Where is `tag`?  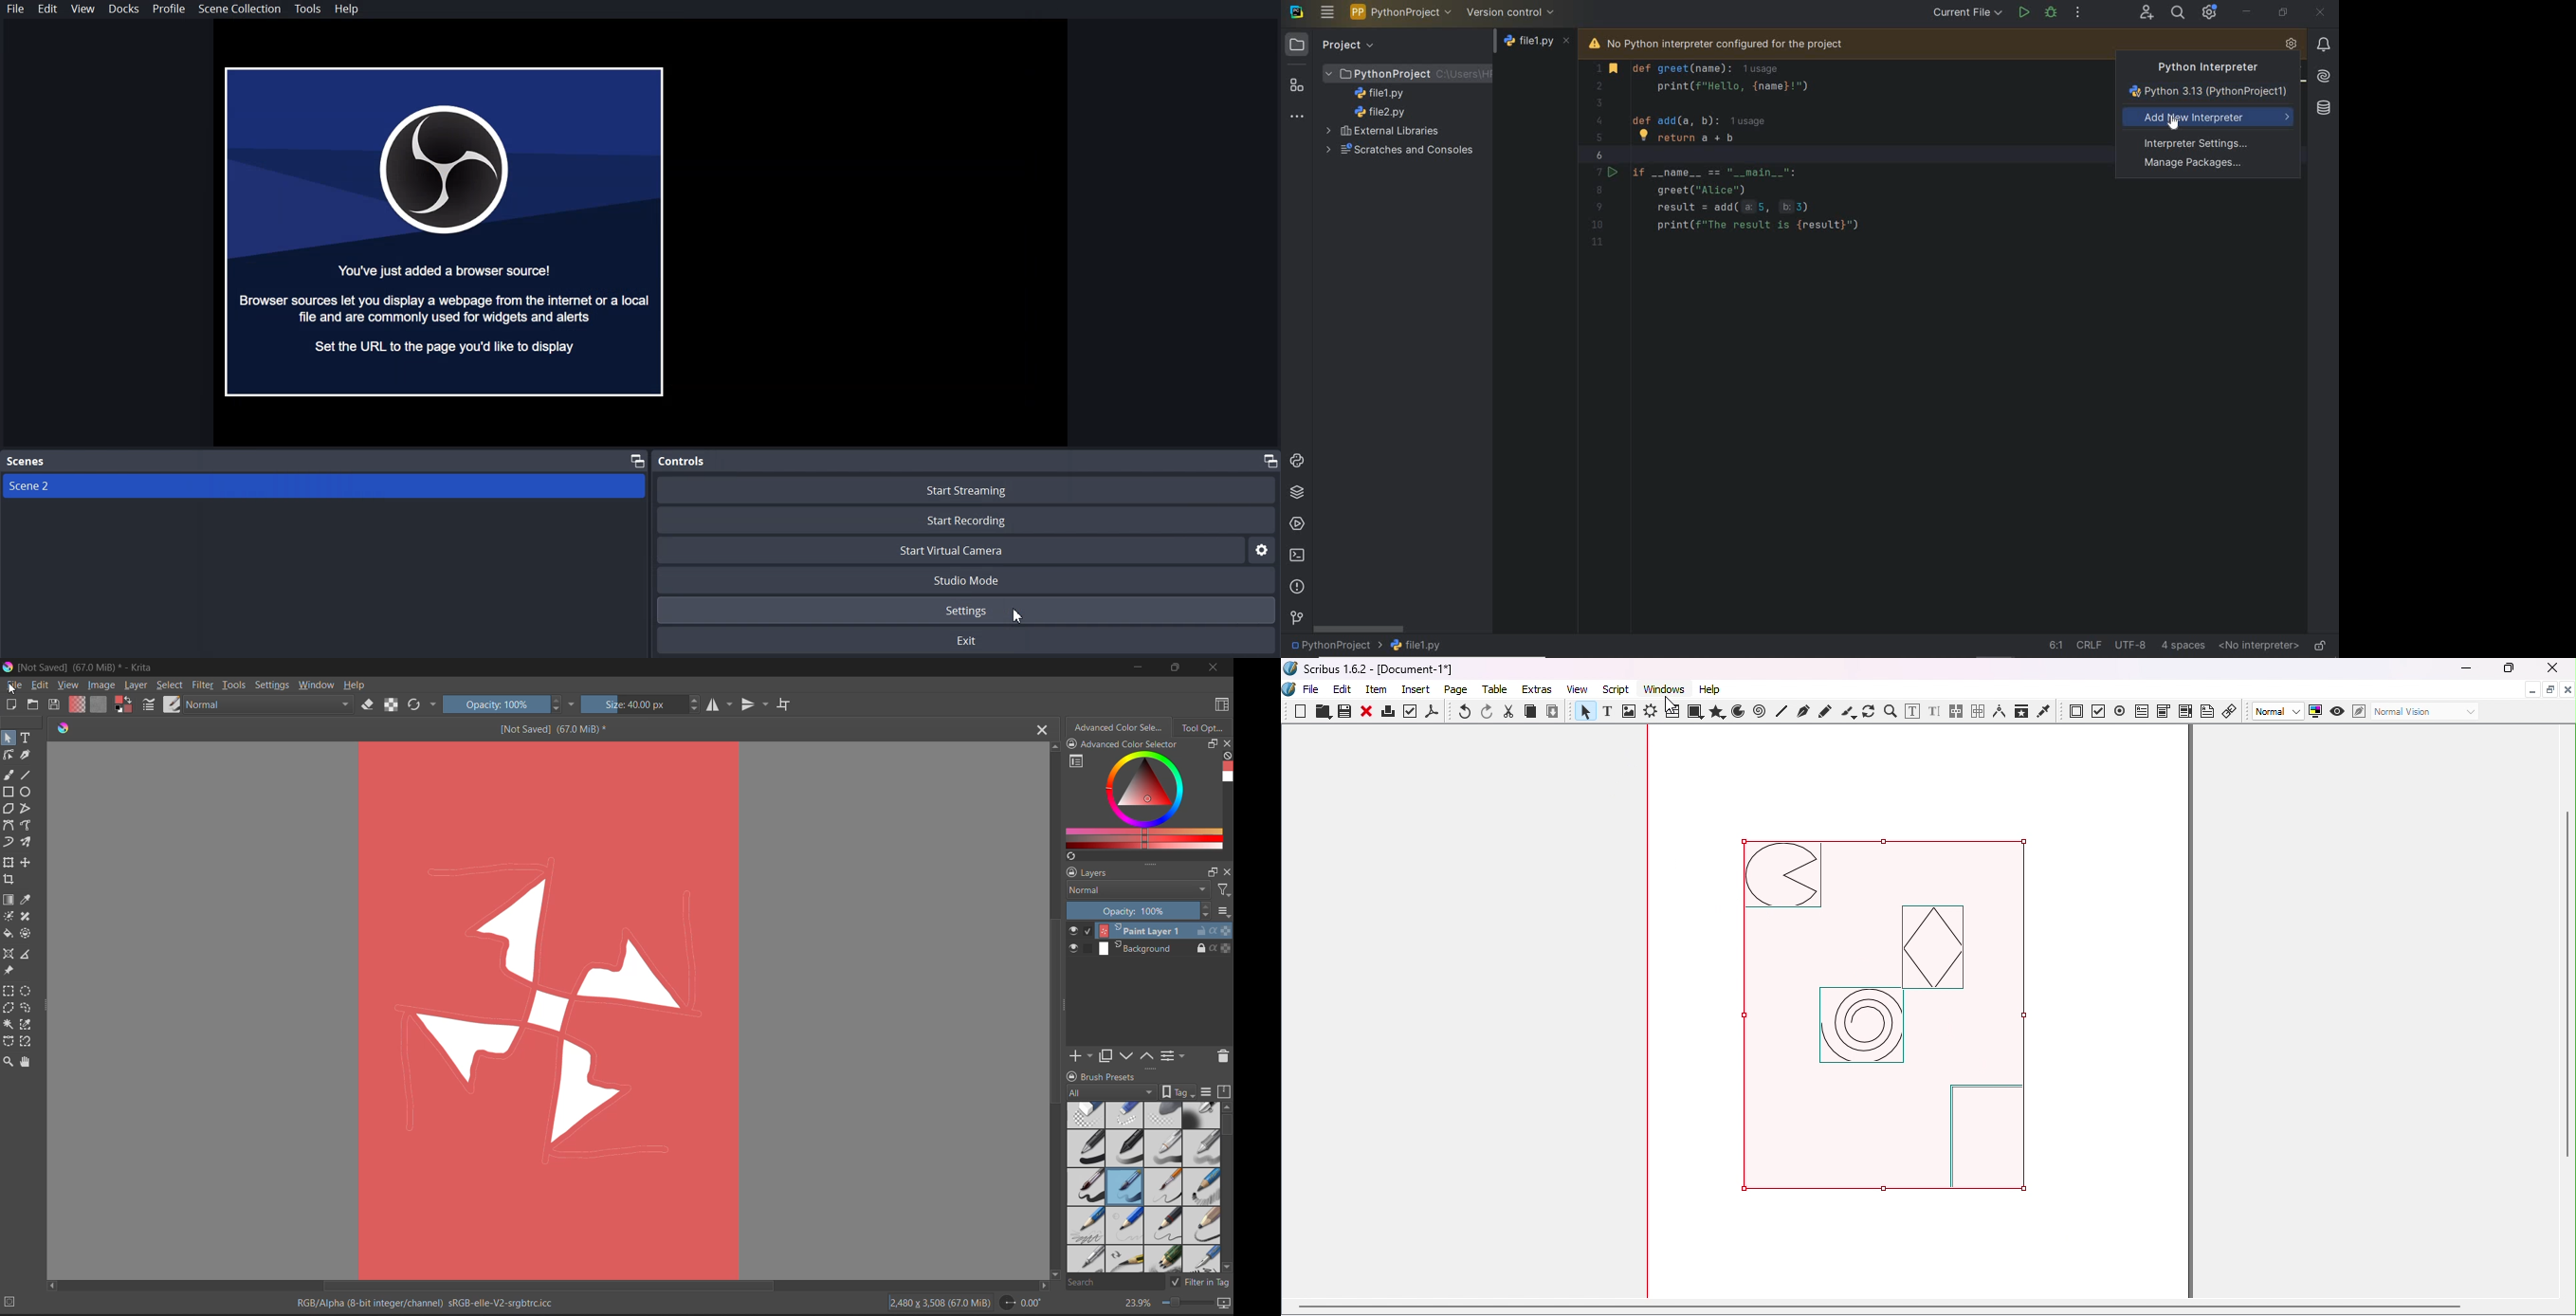
tag is located at coordinates (1133, 1092).